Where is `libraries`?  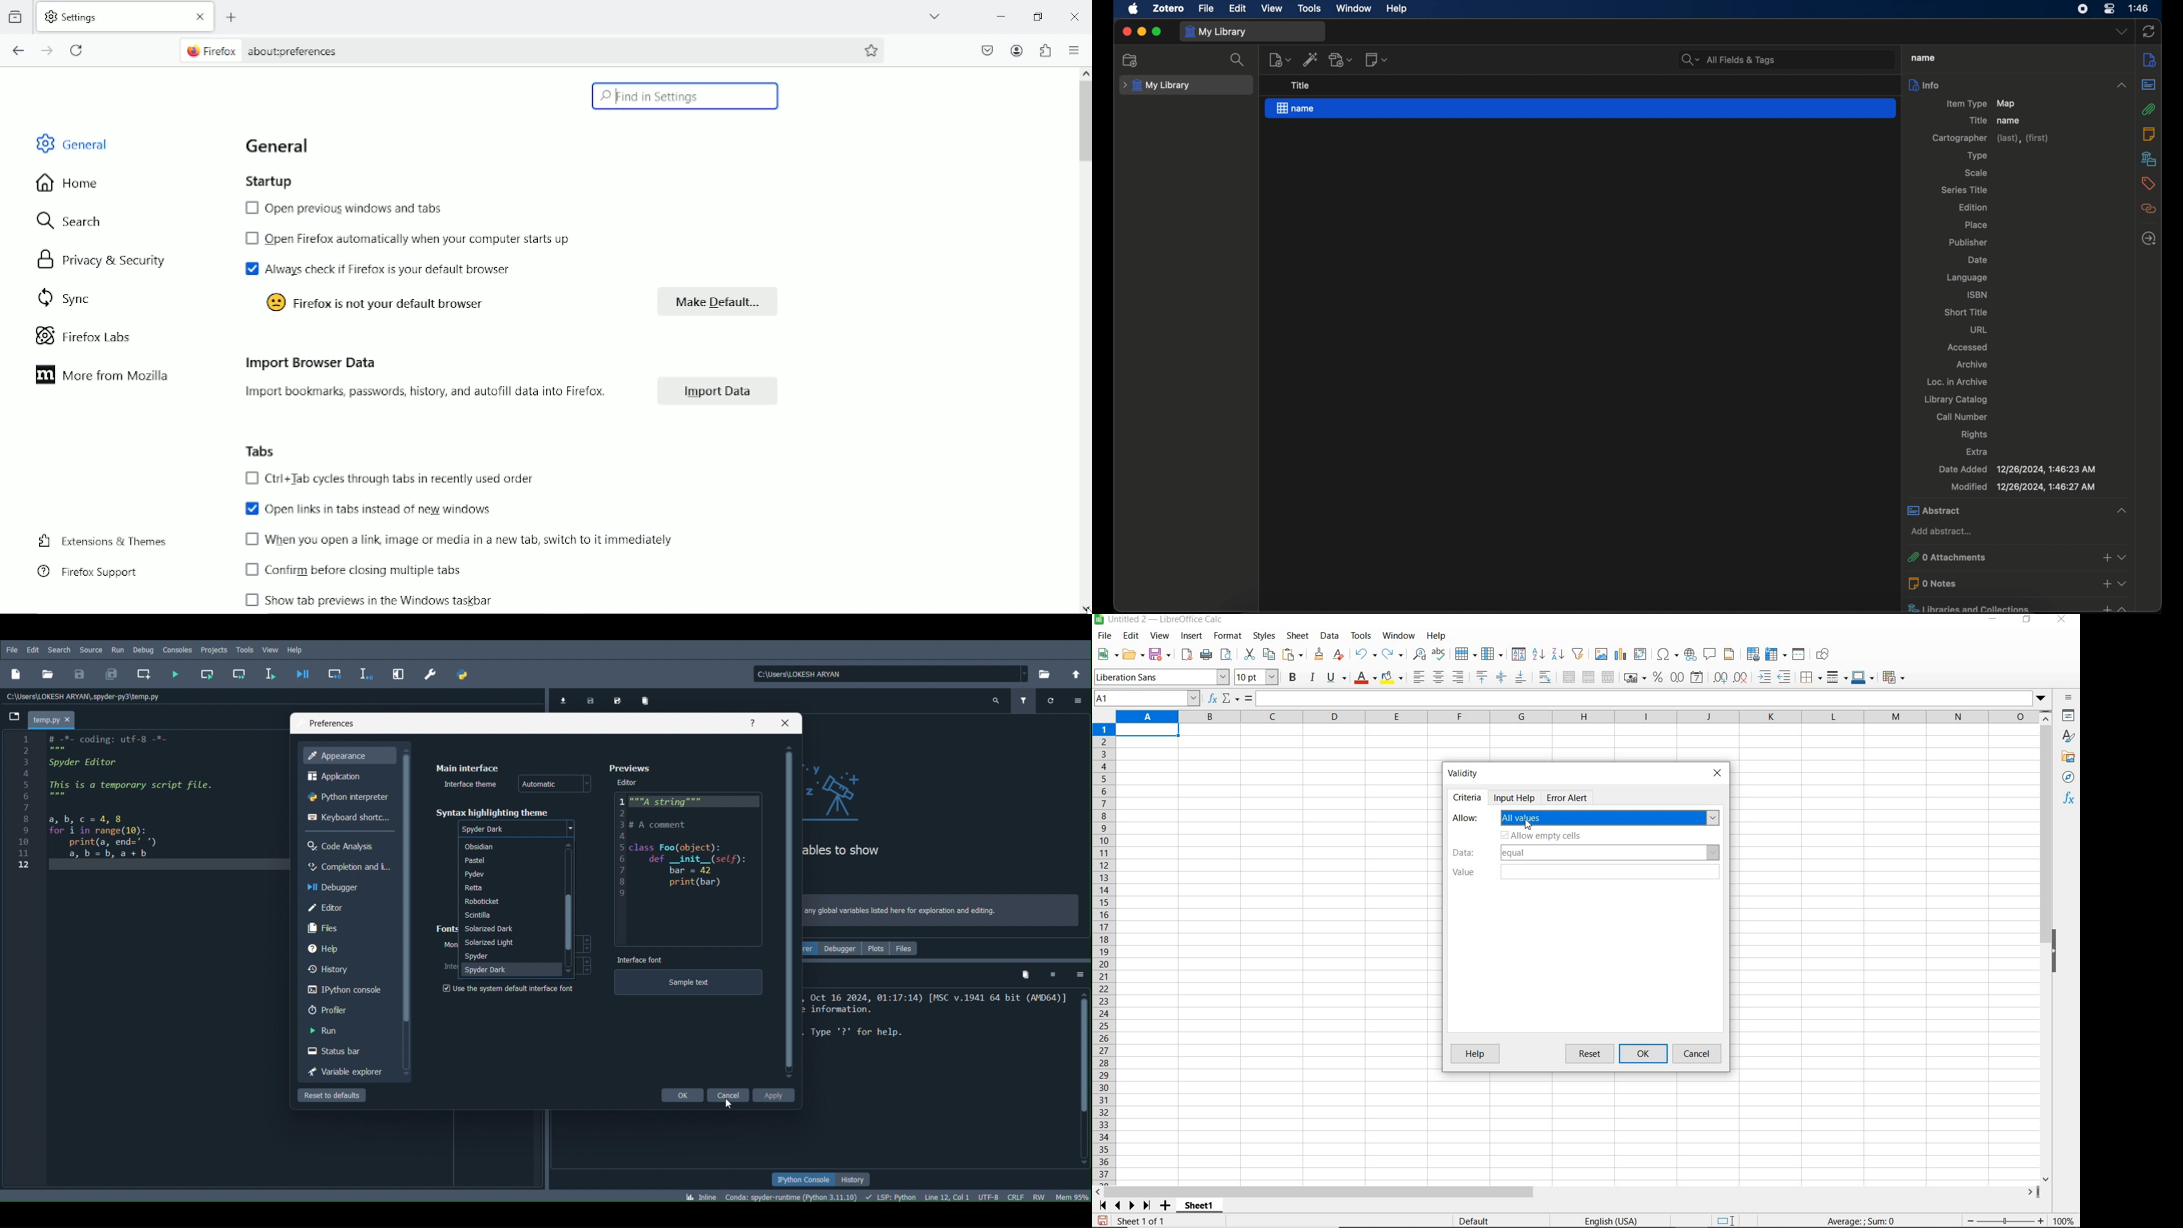 libraries is located at coordinates (2150, 159).